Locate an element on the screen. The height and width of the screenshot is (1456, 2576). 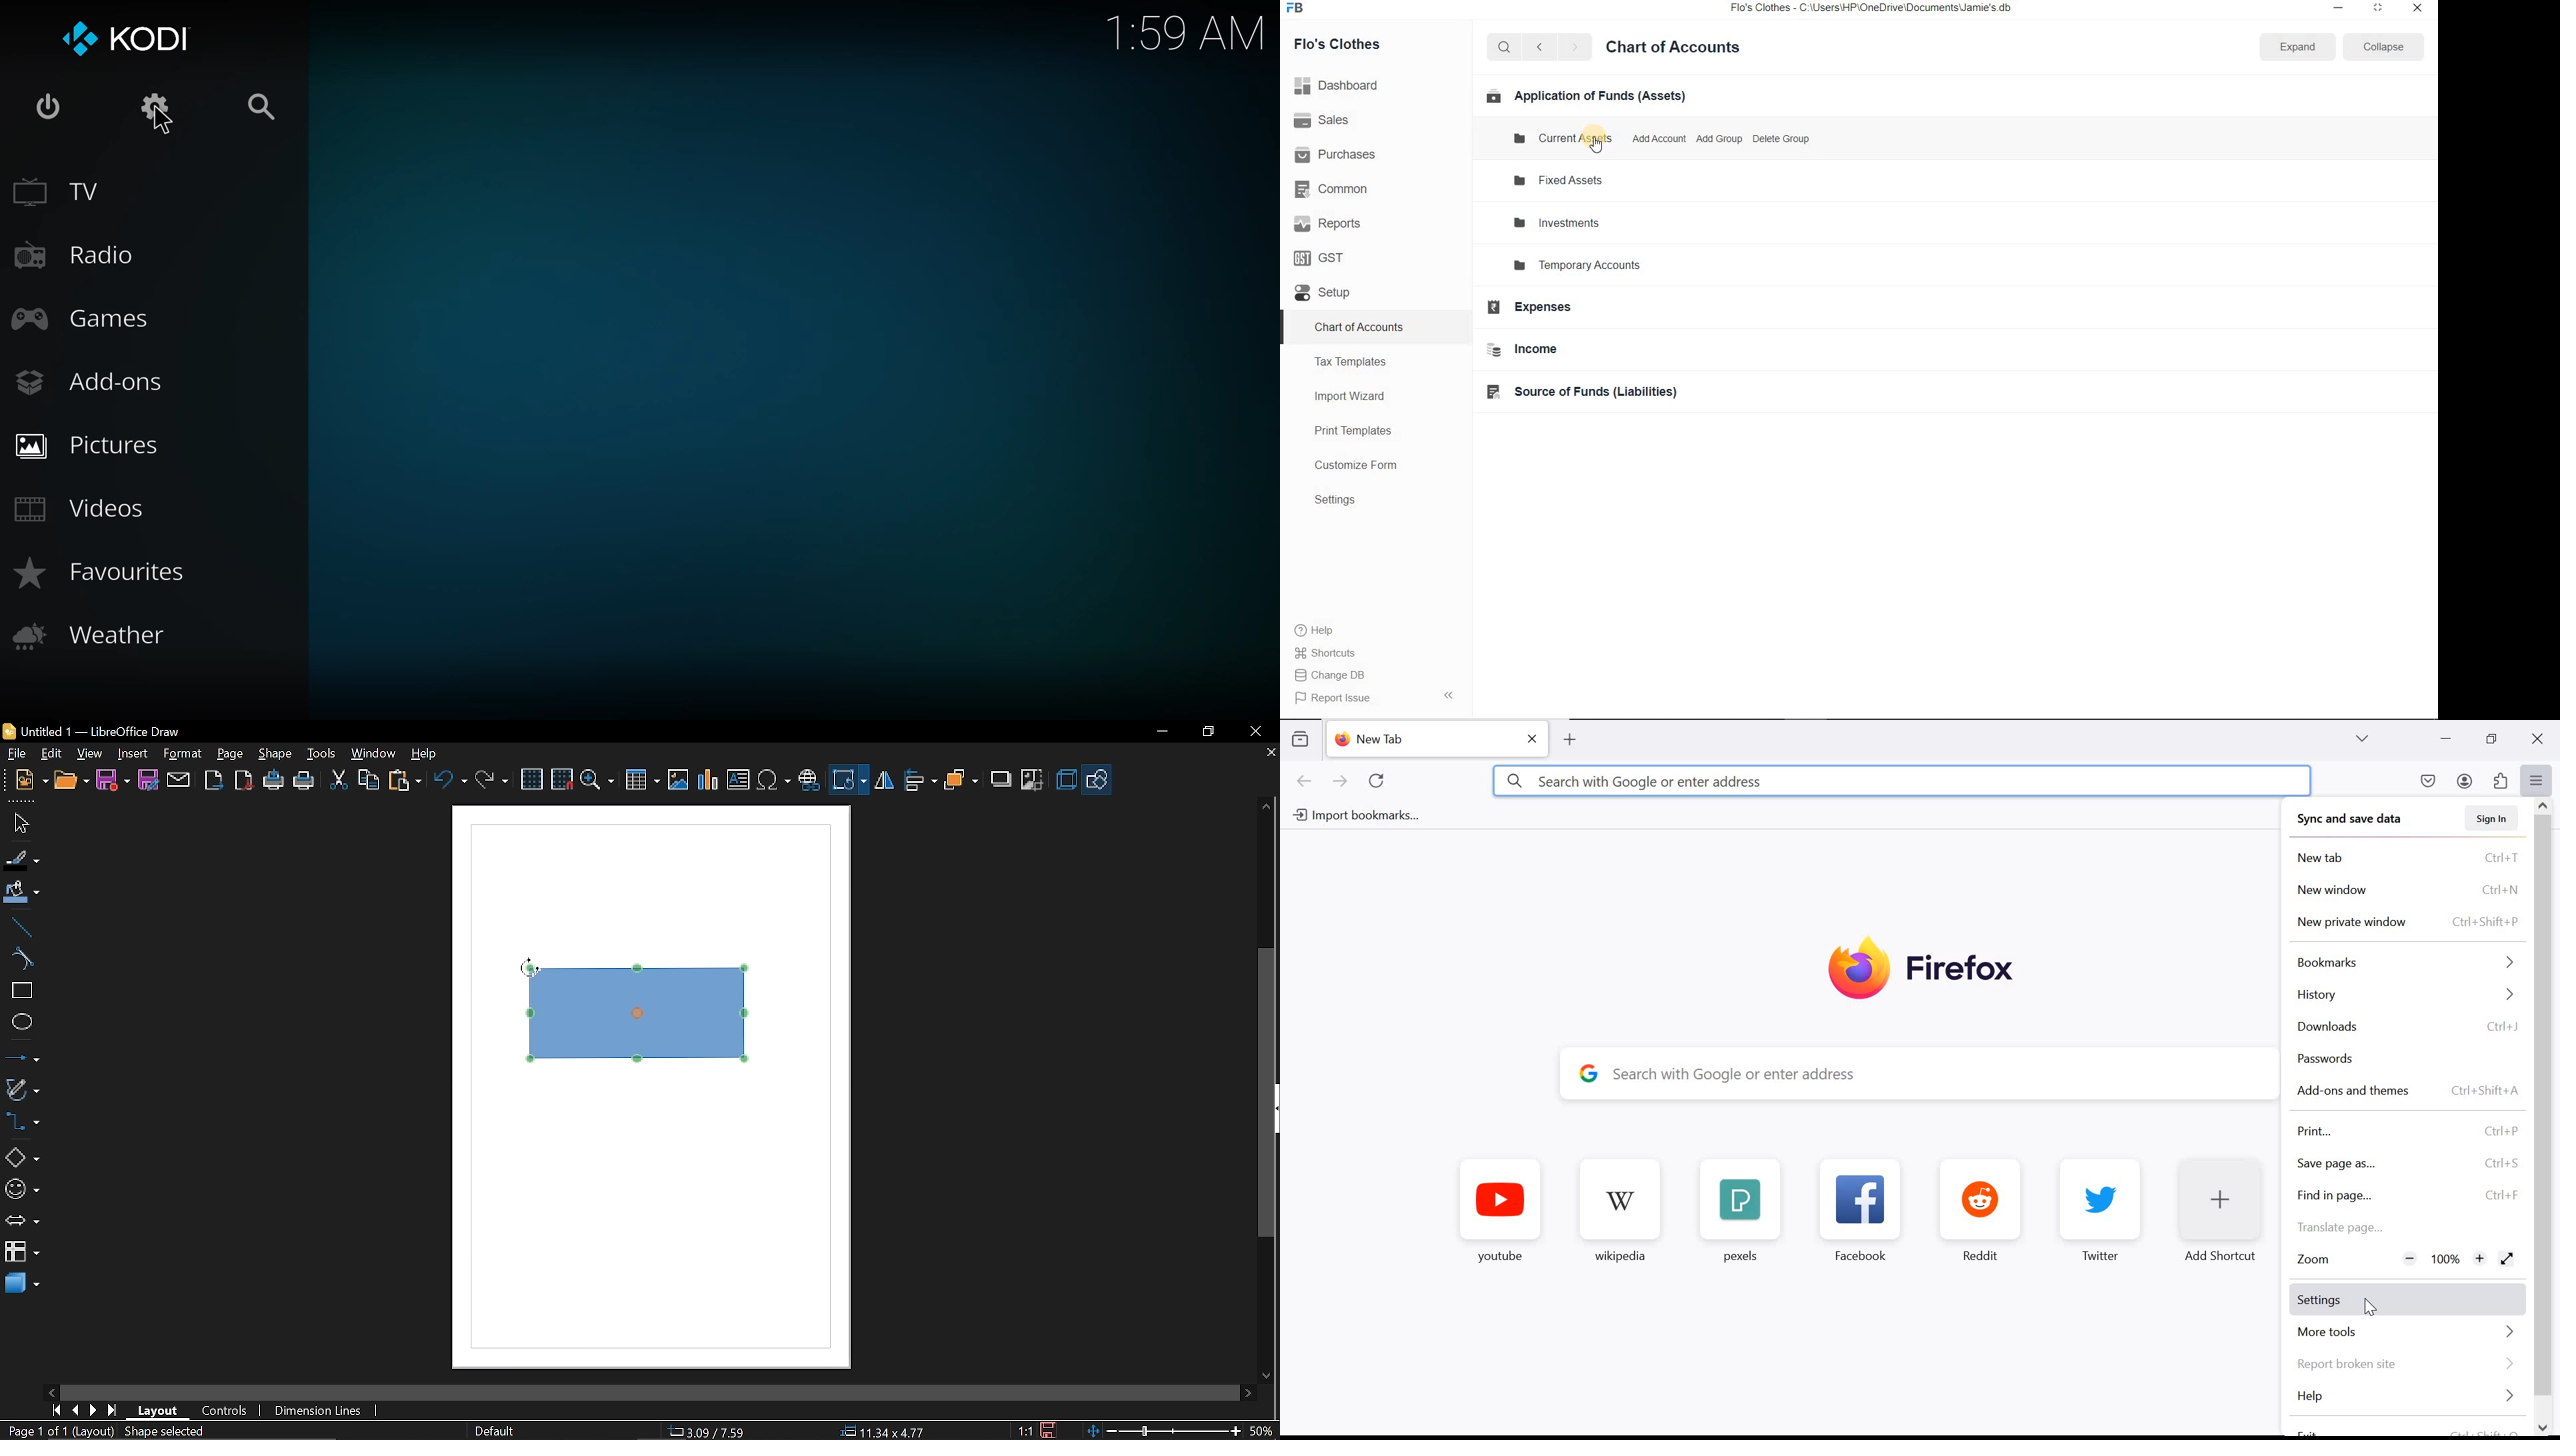
shapes is located at coordinates (1098, 779).